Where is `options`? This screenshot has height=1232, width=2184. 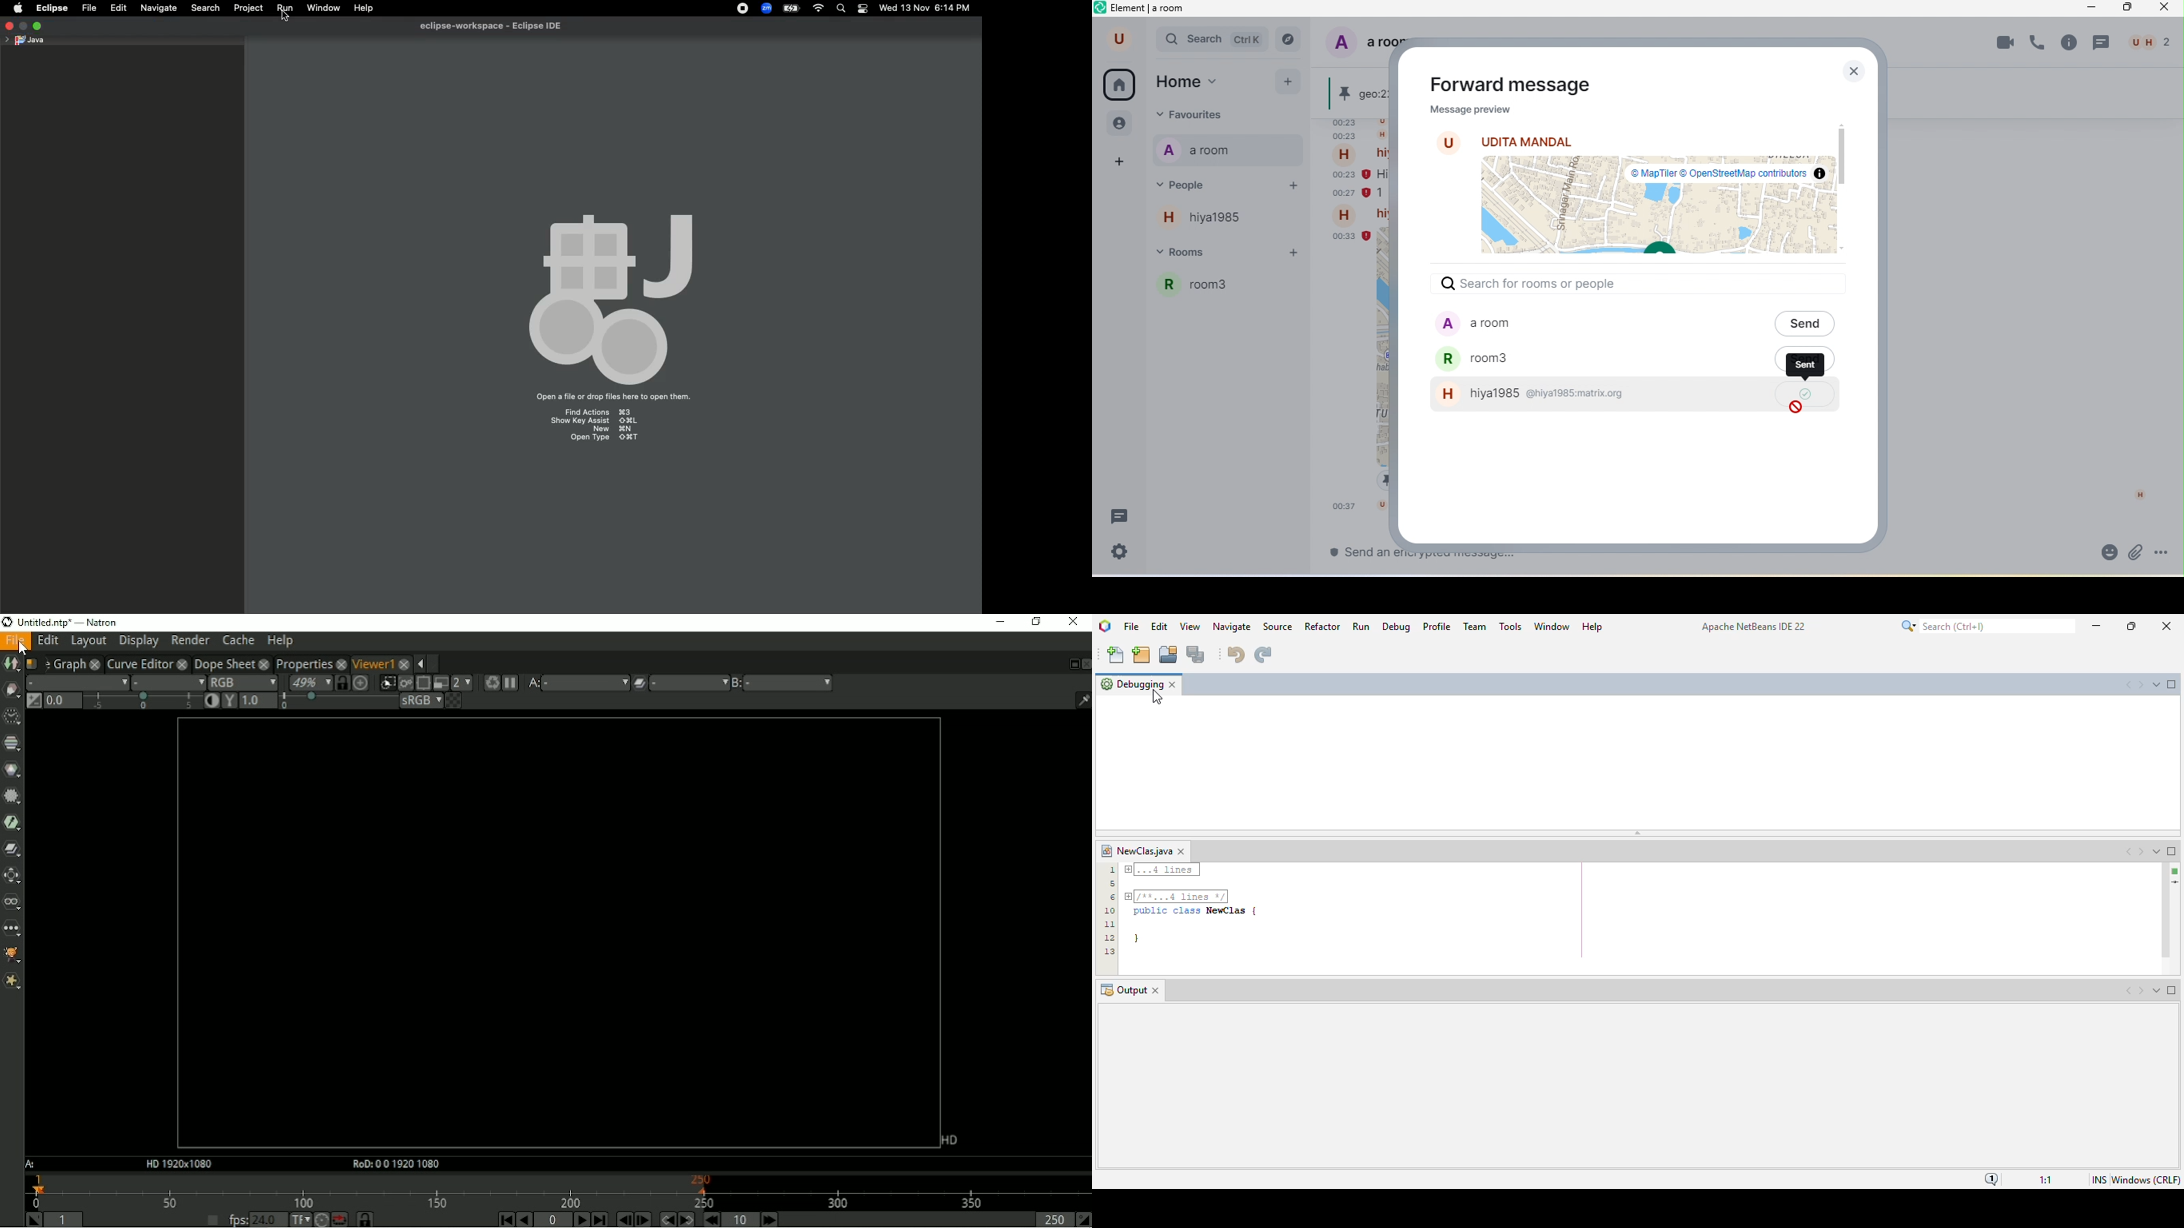
options is located at coordinates (2165, 551).